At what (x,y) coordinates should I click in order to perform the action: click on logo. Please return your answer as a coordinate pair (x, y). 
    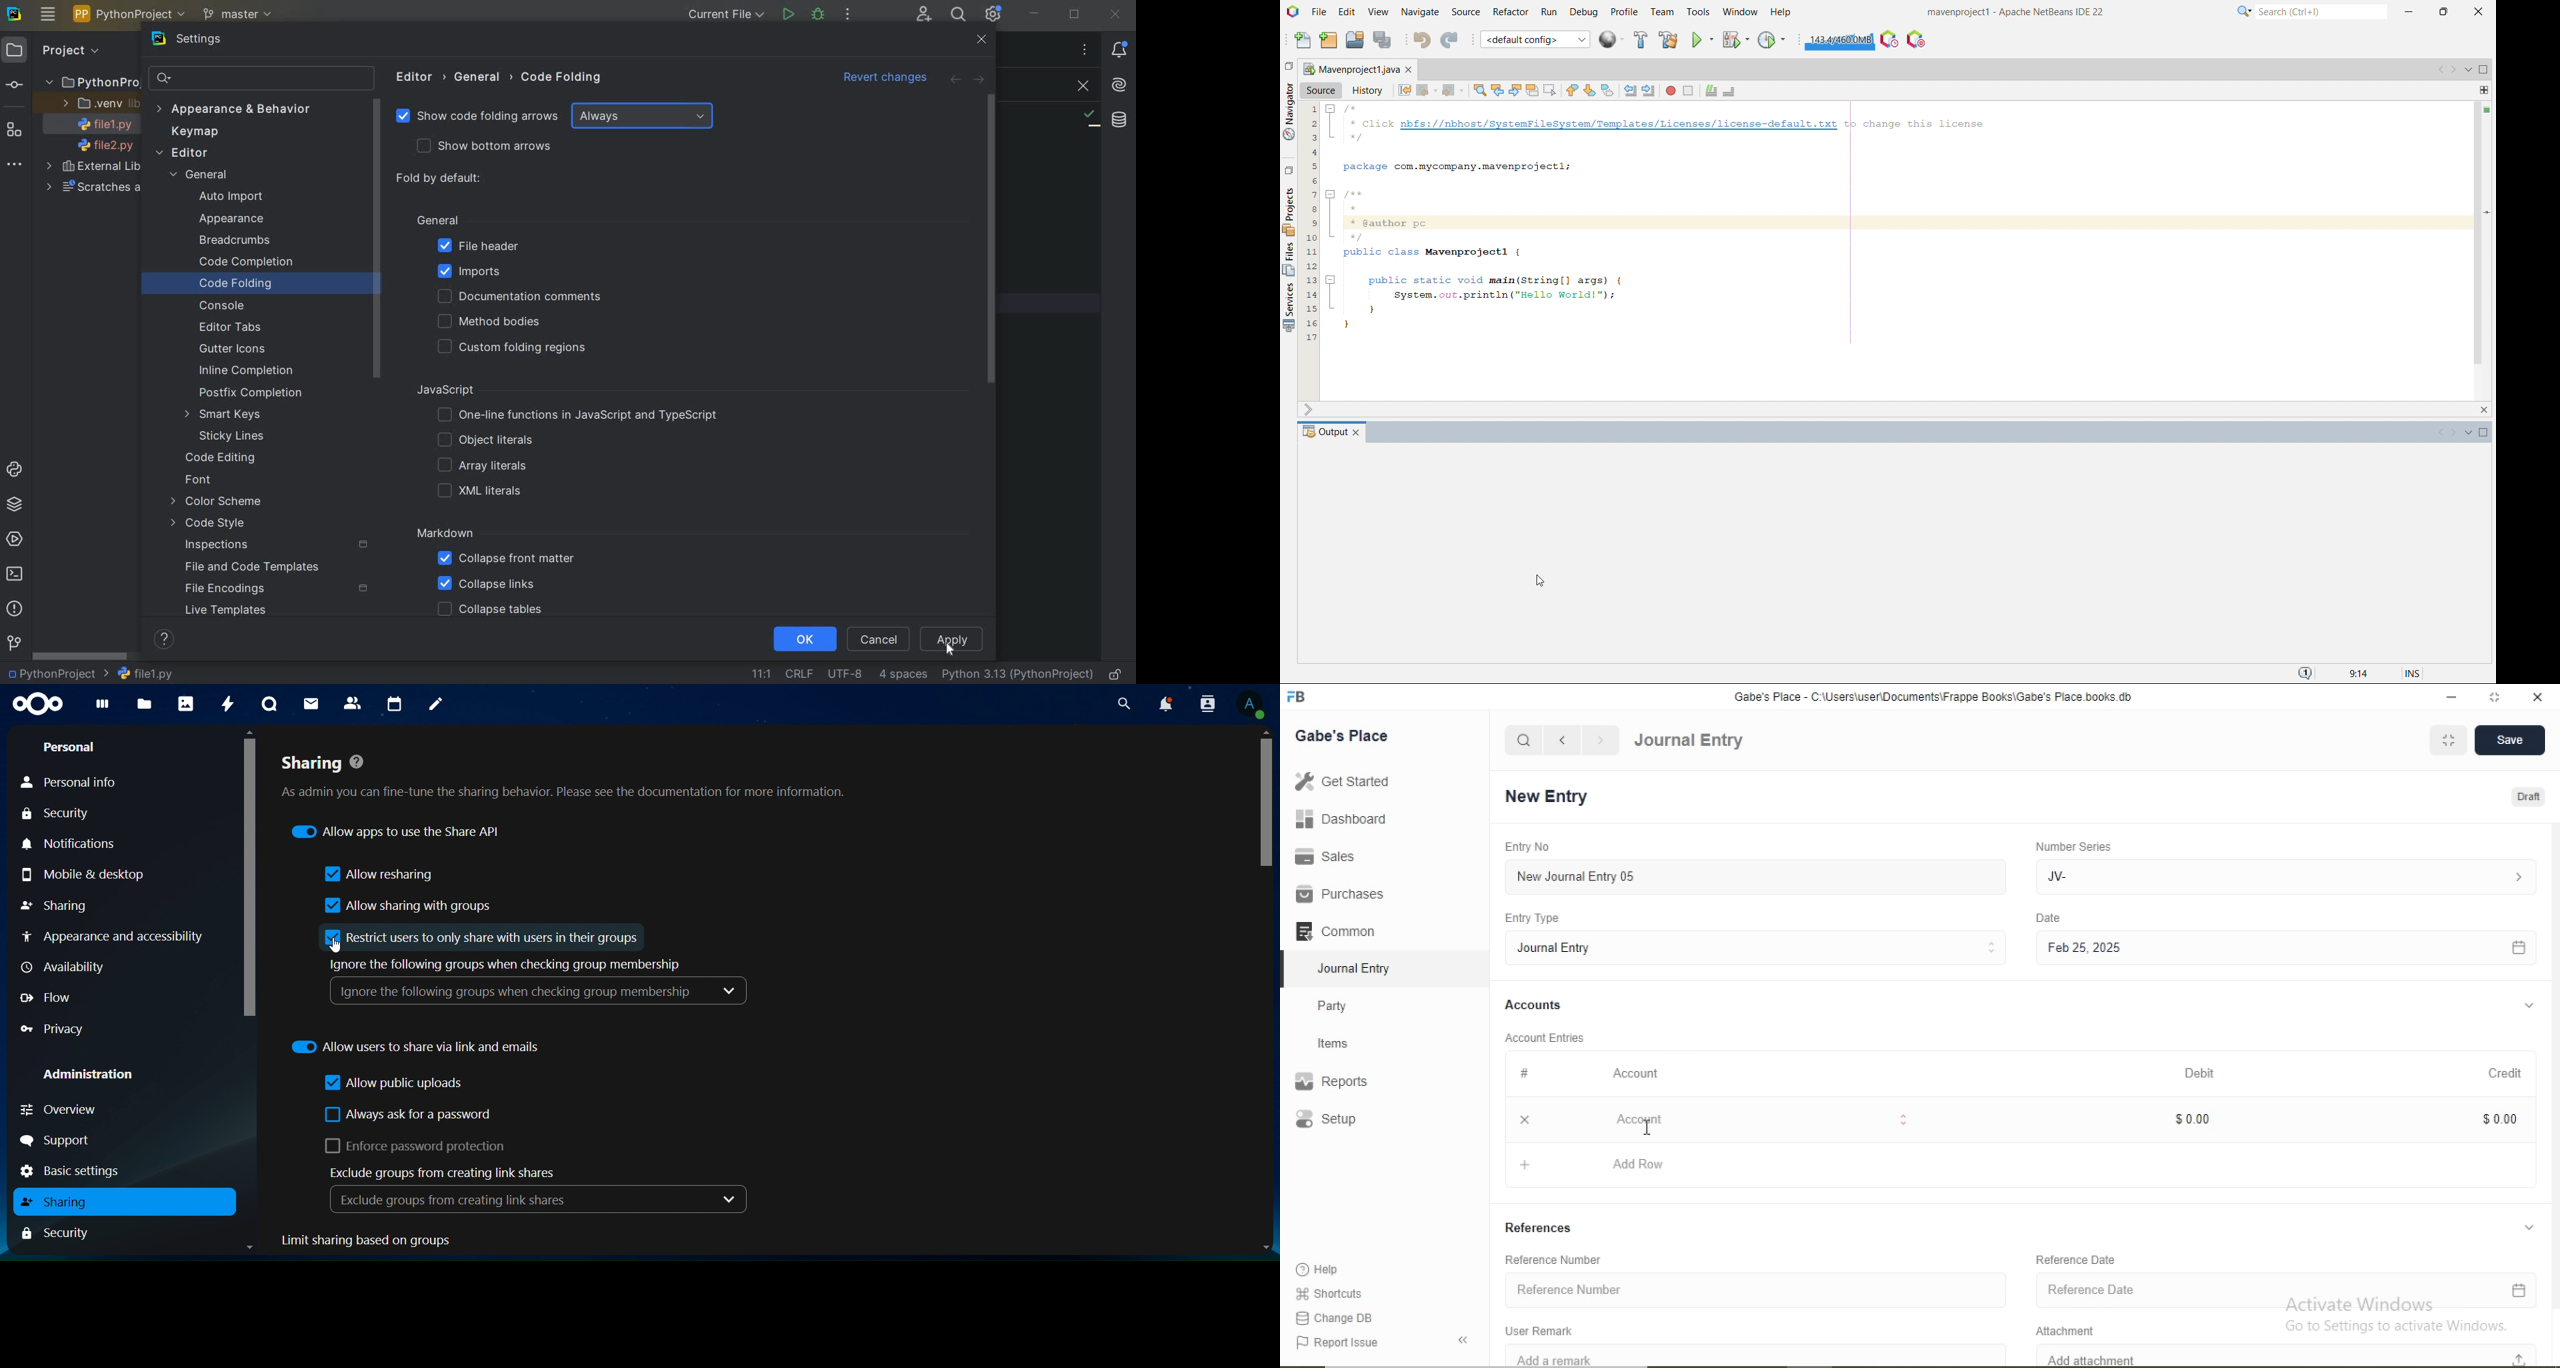
    Looking at the image, I should click on (1298, 697).